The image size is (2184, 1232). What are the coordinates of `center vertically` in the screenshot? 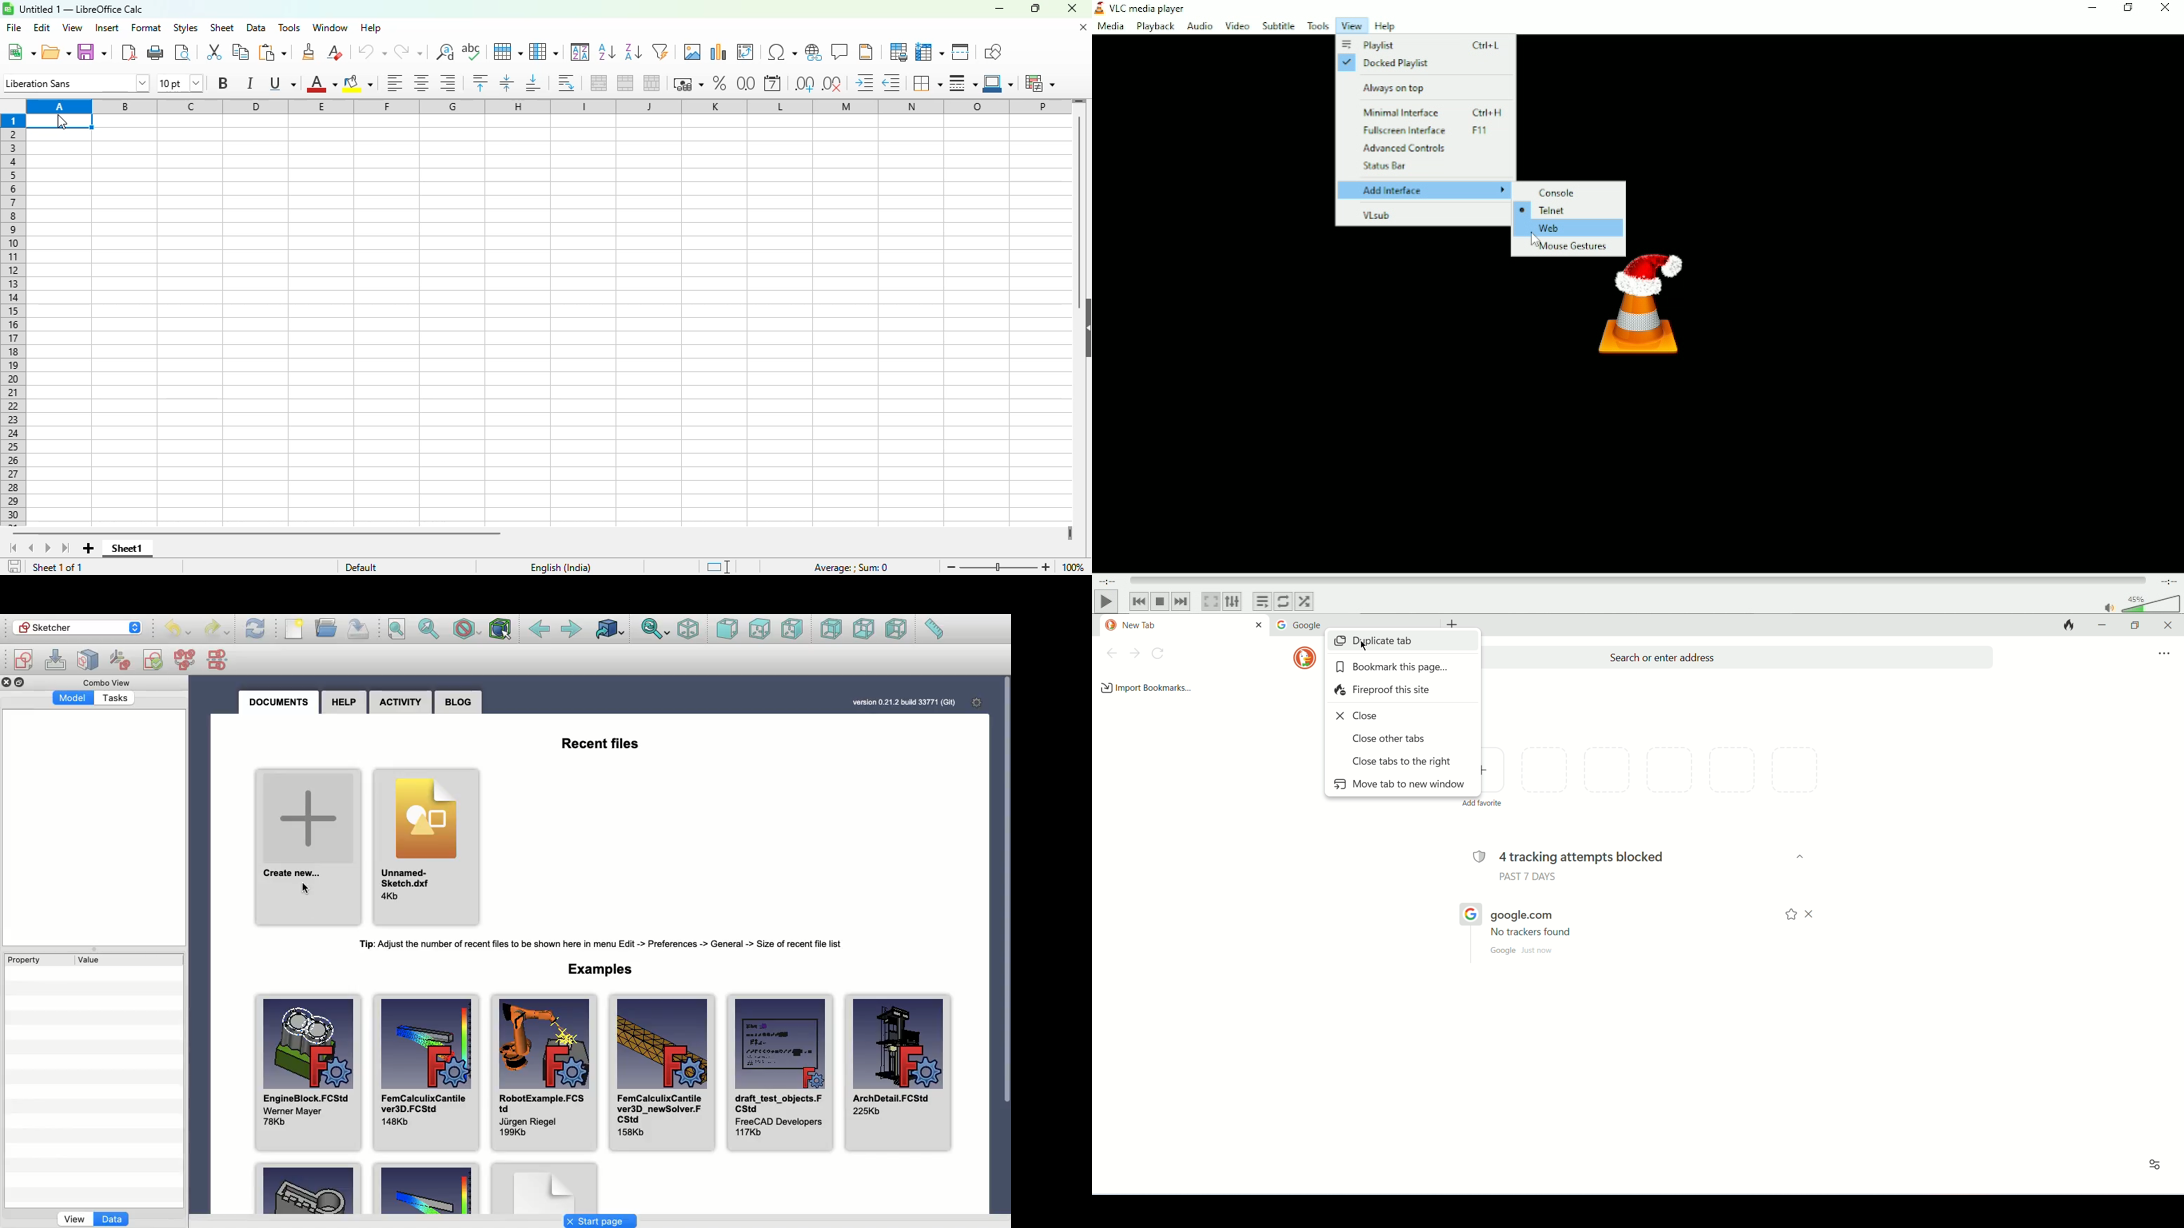 It's located at (506, 83).